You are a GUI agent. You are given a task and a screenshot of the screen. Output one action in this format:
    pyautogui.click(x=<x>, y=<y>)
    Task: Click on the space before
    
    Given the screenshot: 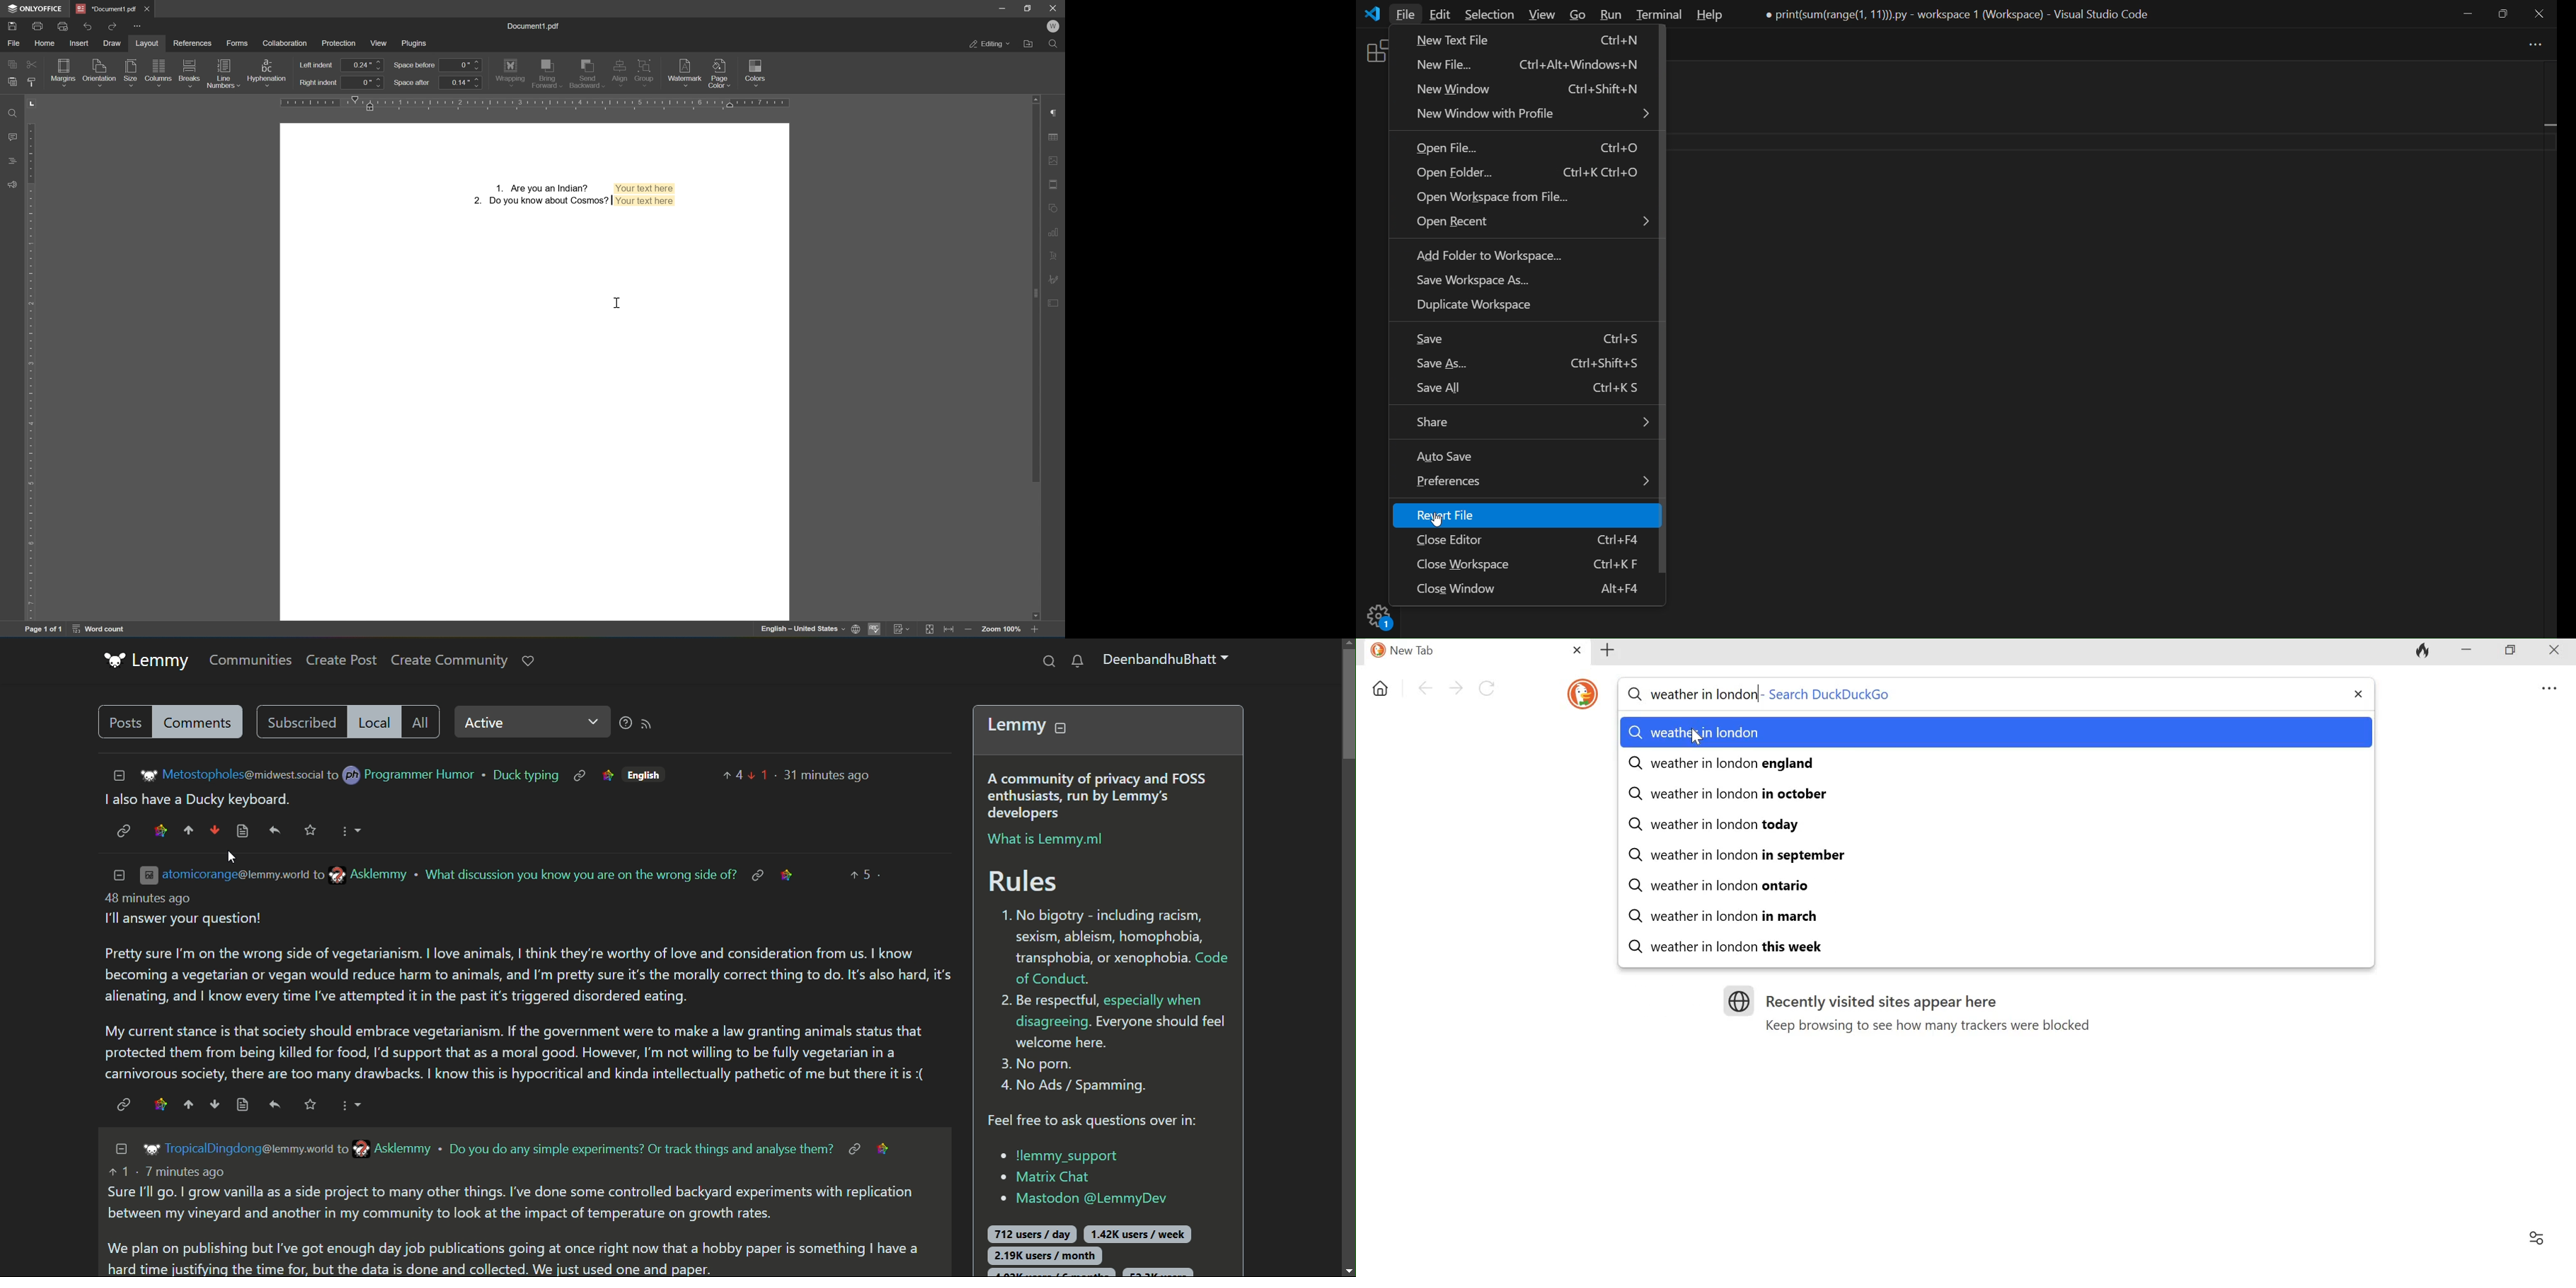 What is the action you would take?
    pyautogui.click(x=415, y=66)
    